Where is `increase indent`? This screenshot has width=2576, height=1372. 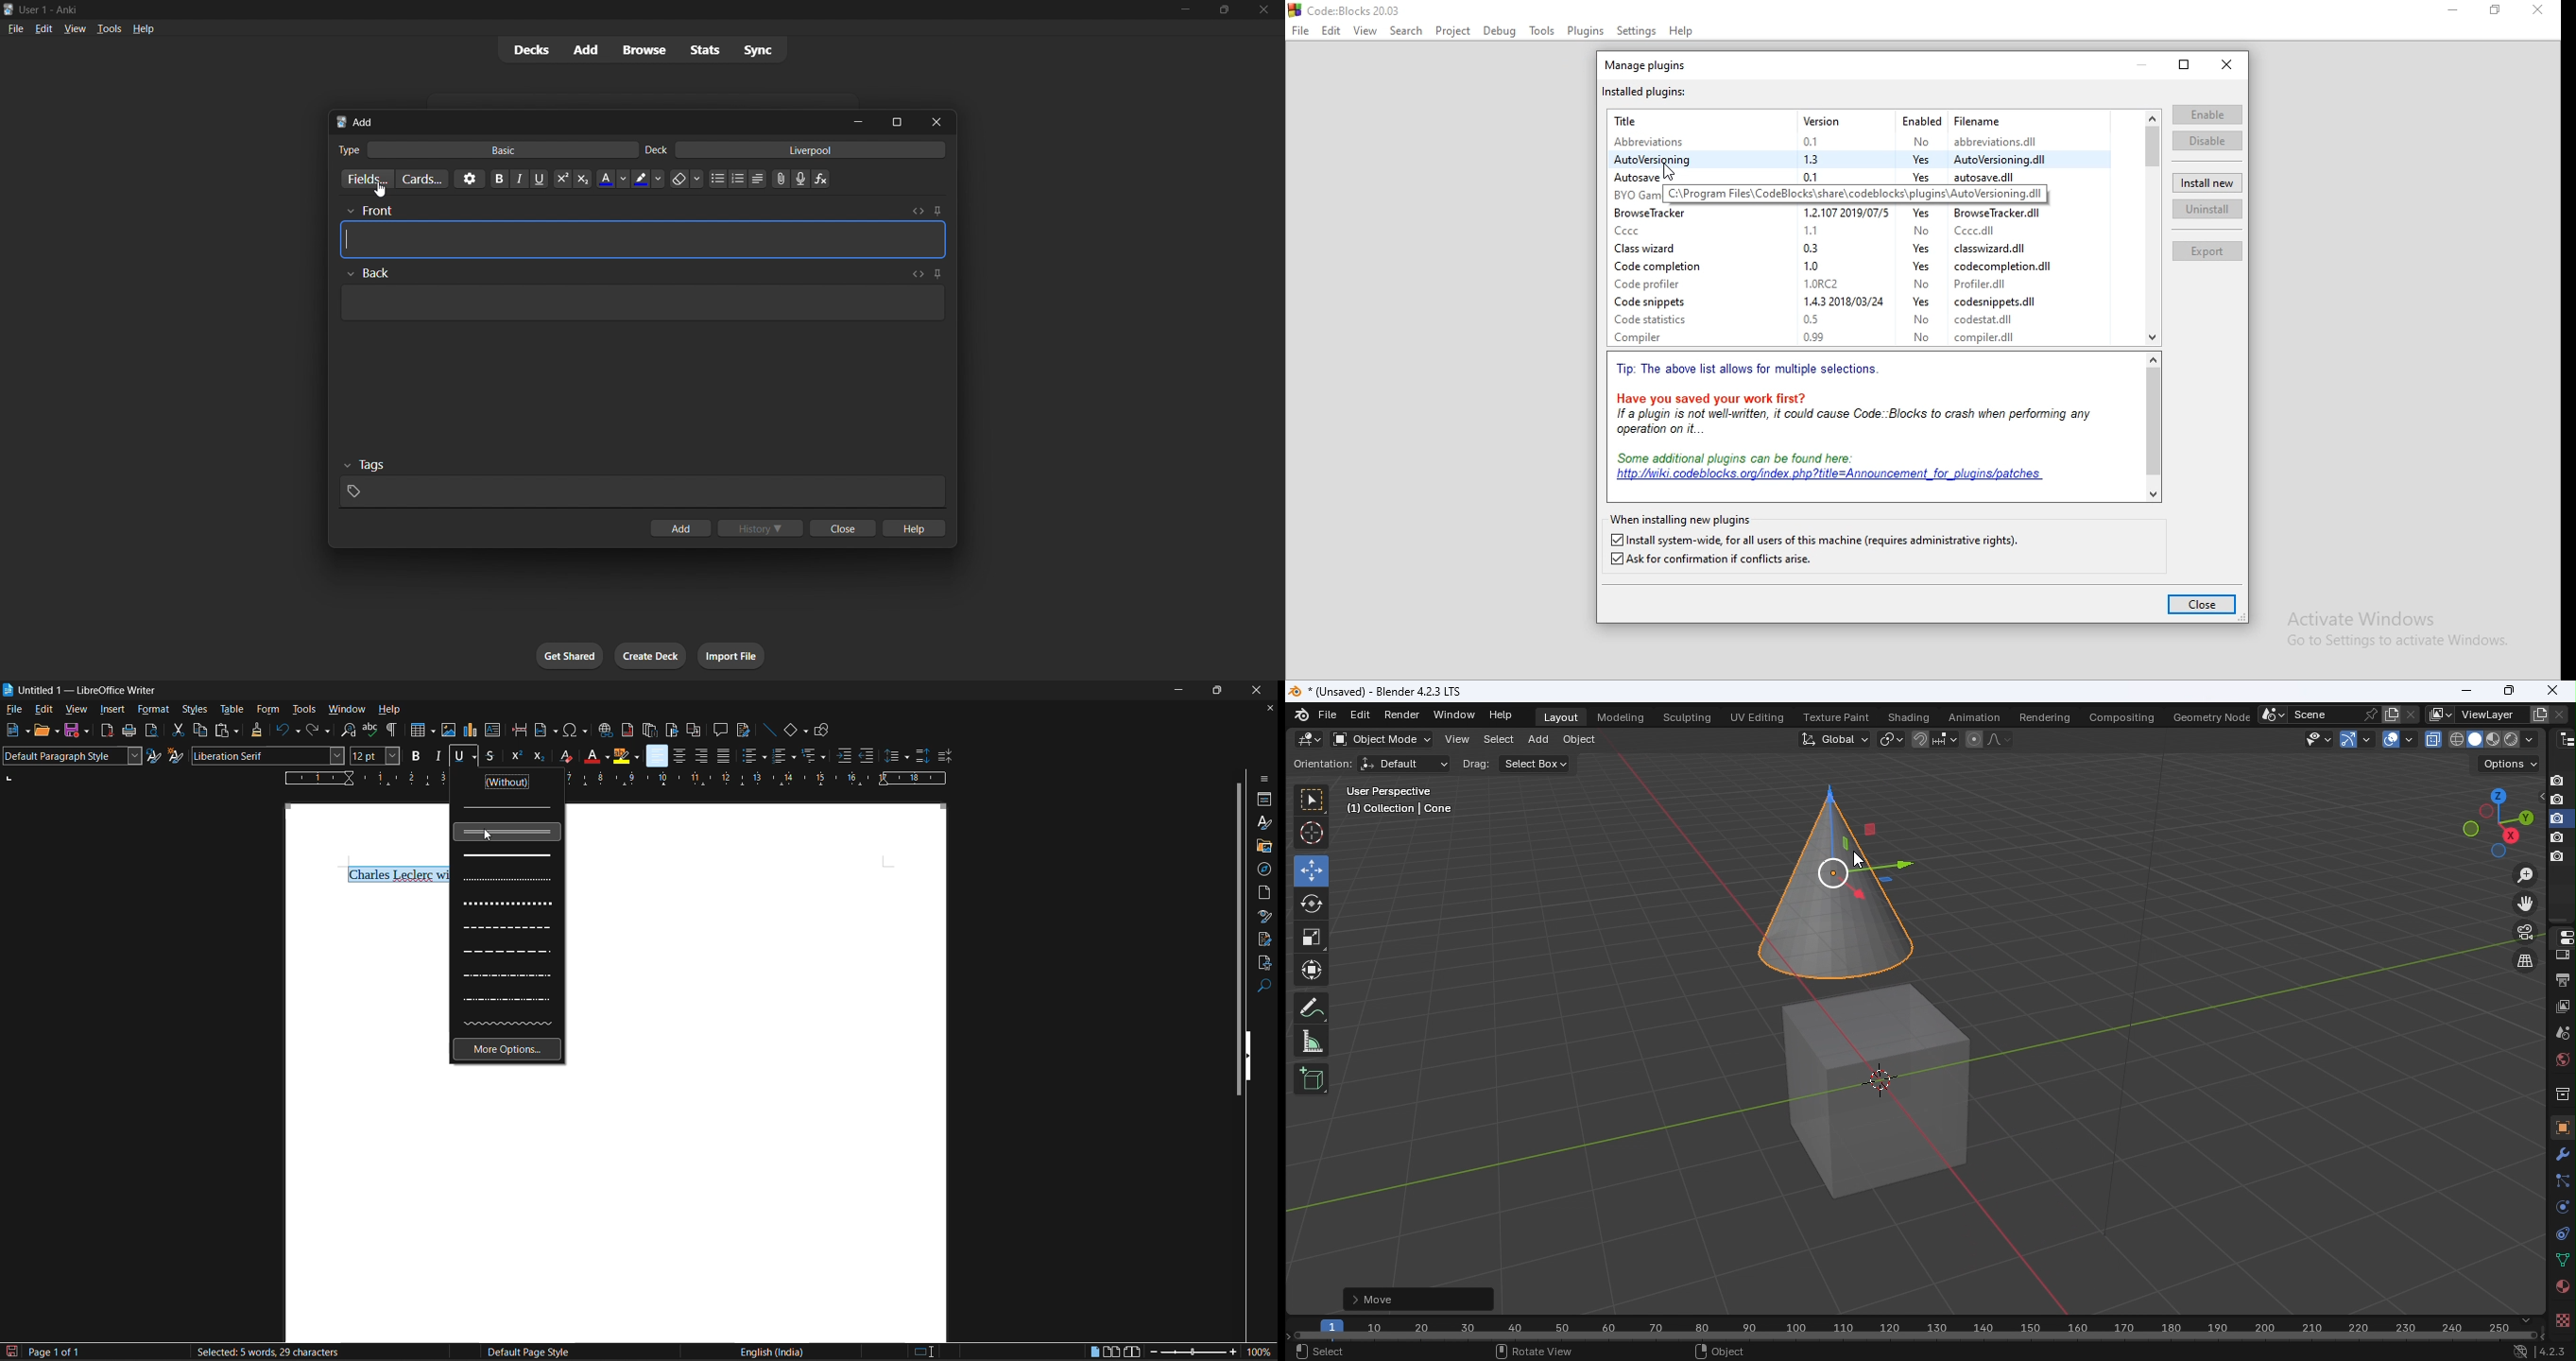
increase indent is located at coordinates (845, 755).